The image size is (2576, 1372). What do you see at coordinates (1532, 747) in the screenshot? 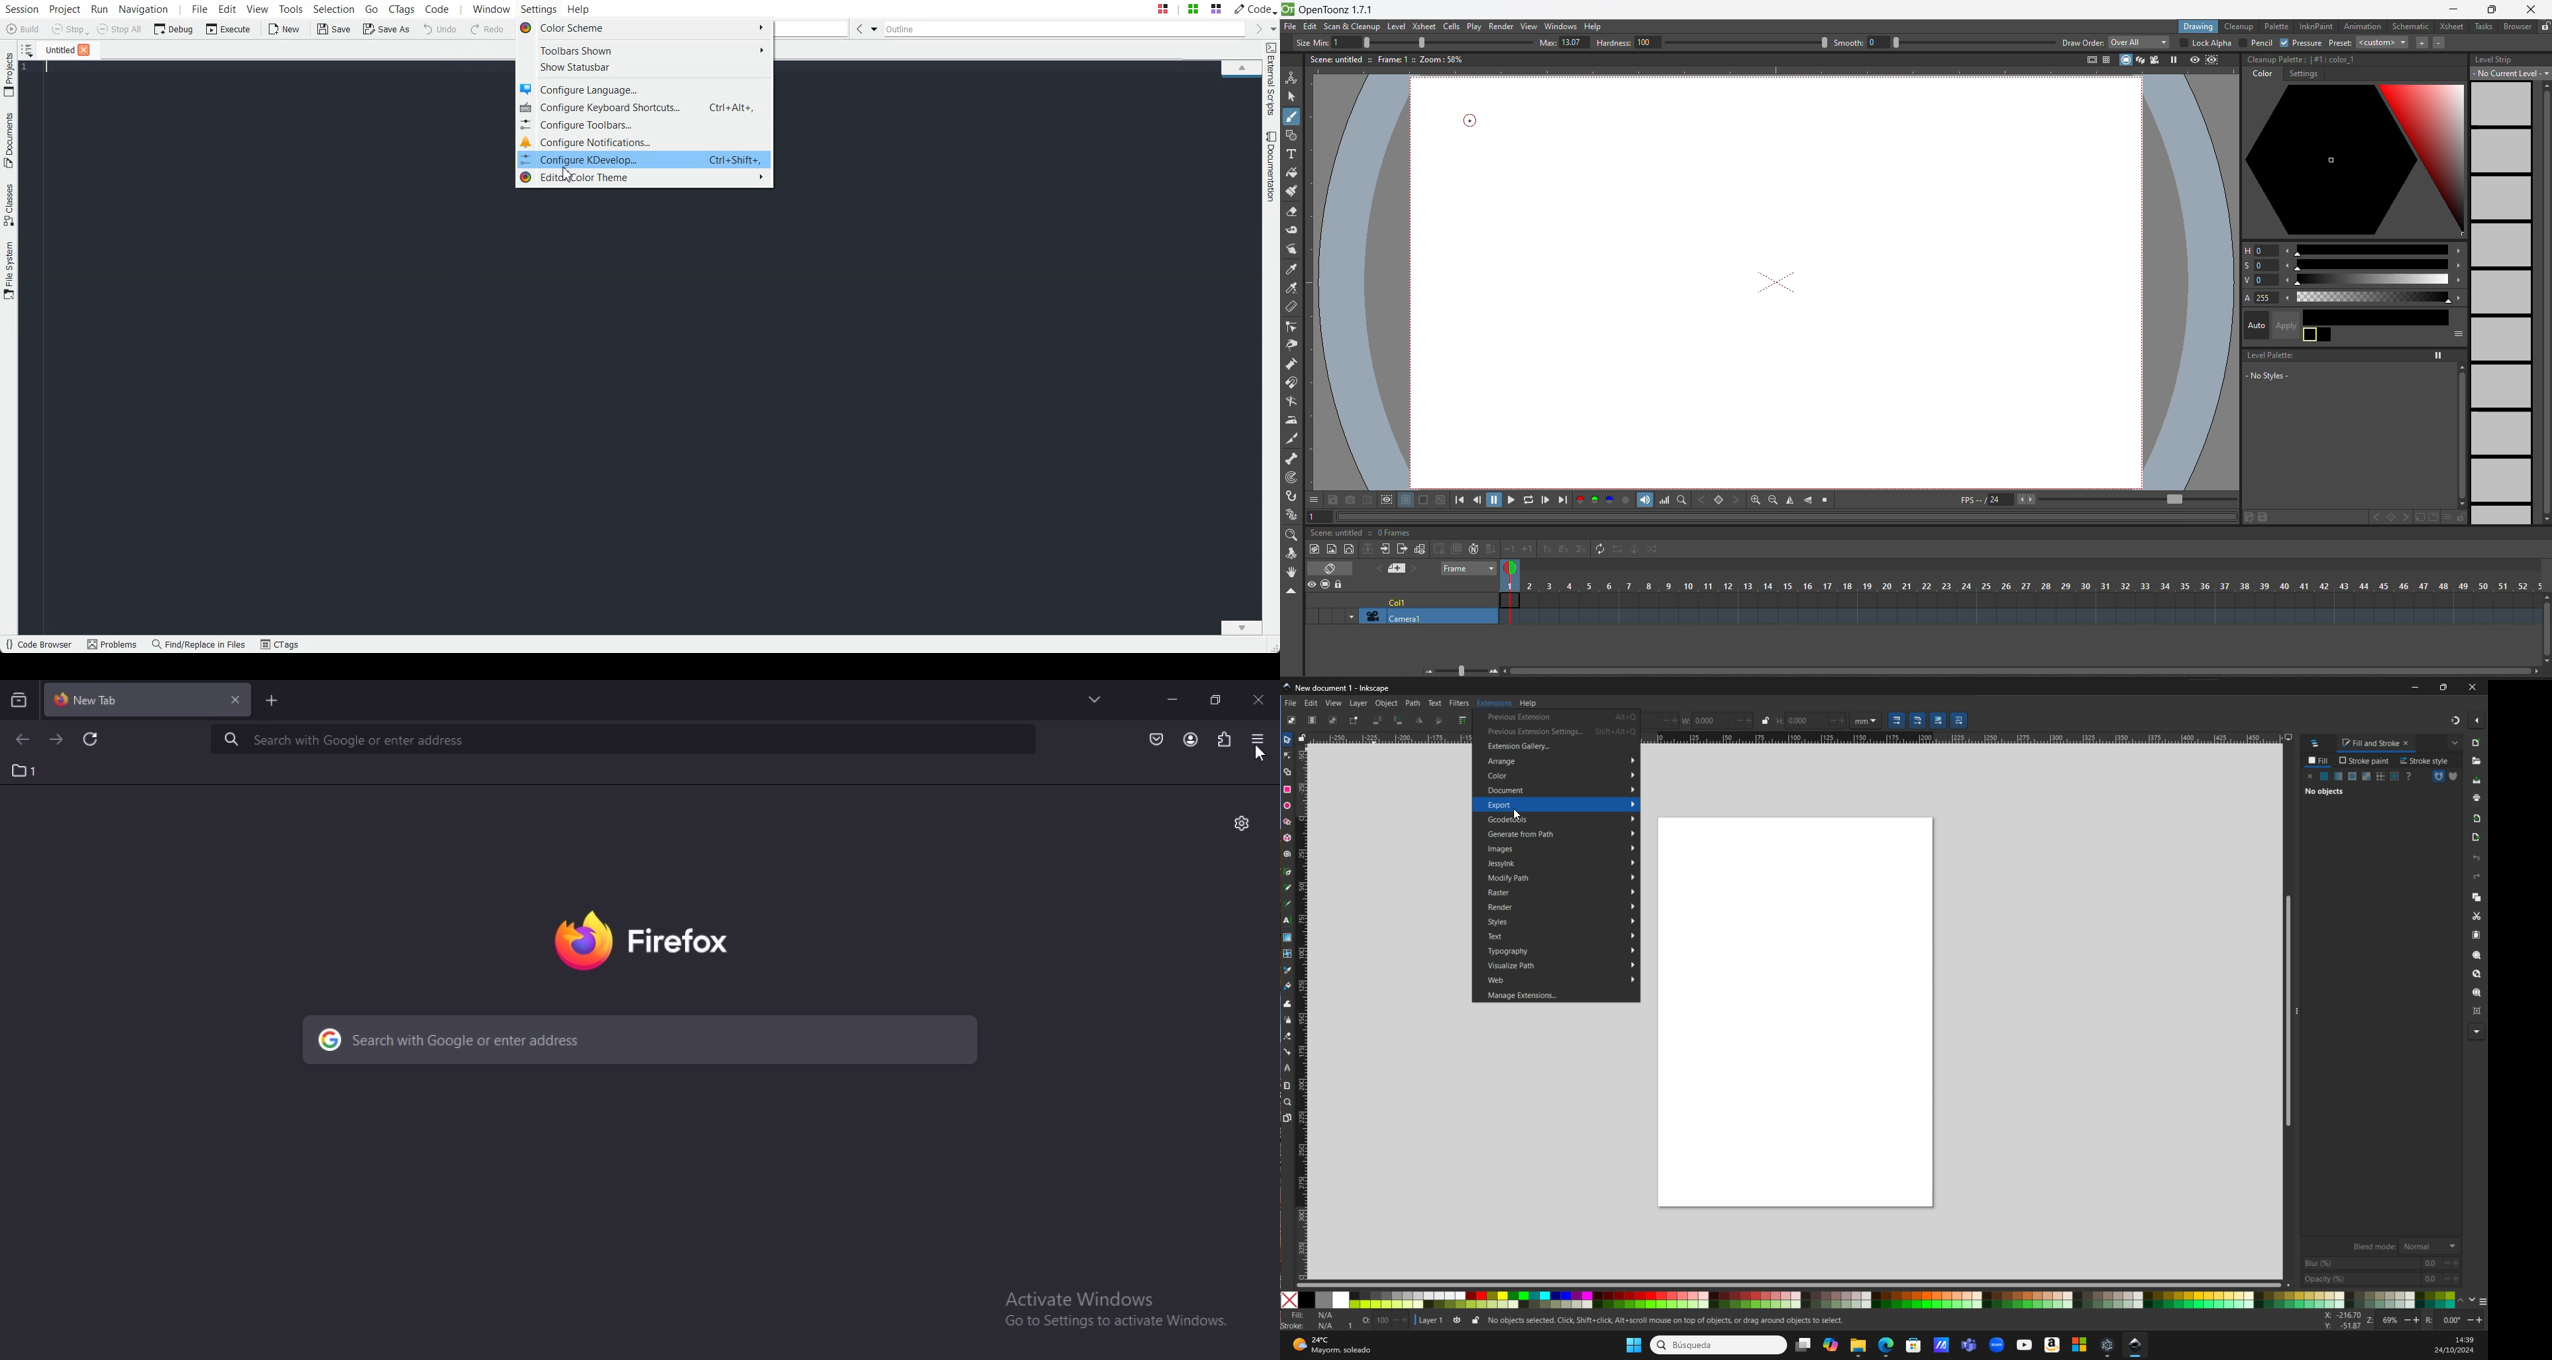
I see `Extension Gallery` at bounding box center [1532, 747].